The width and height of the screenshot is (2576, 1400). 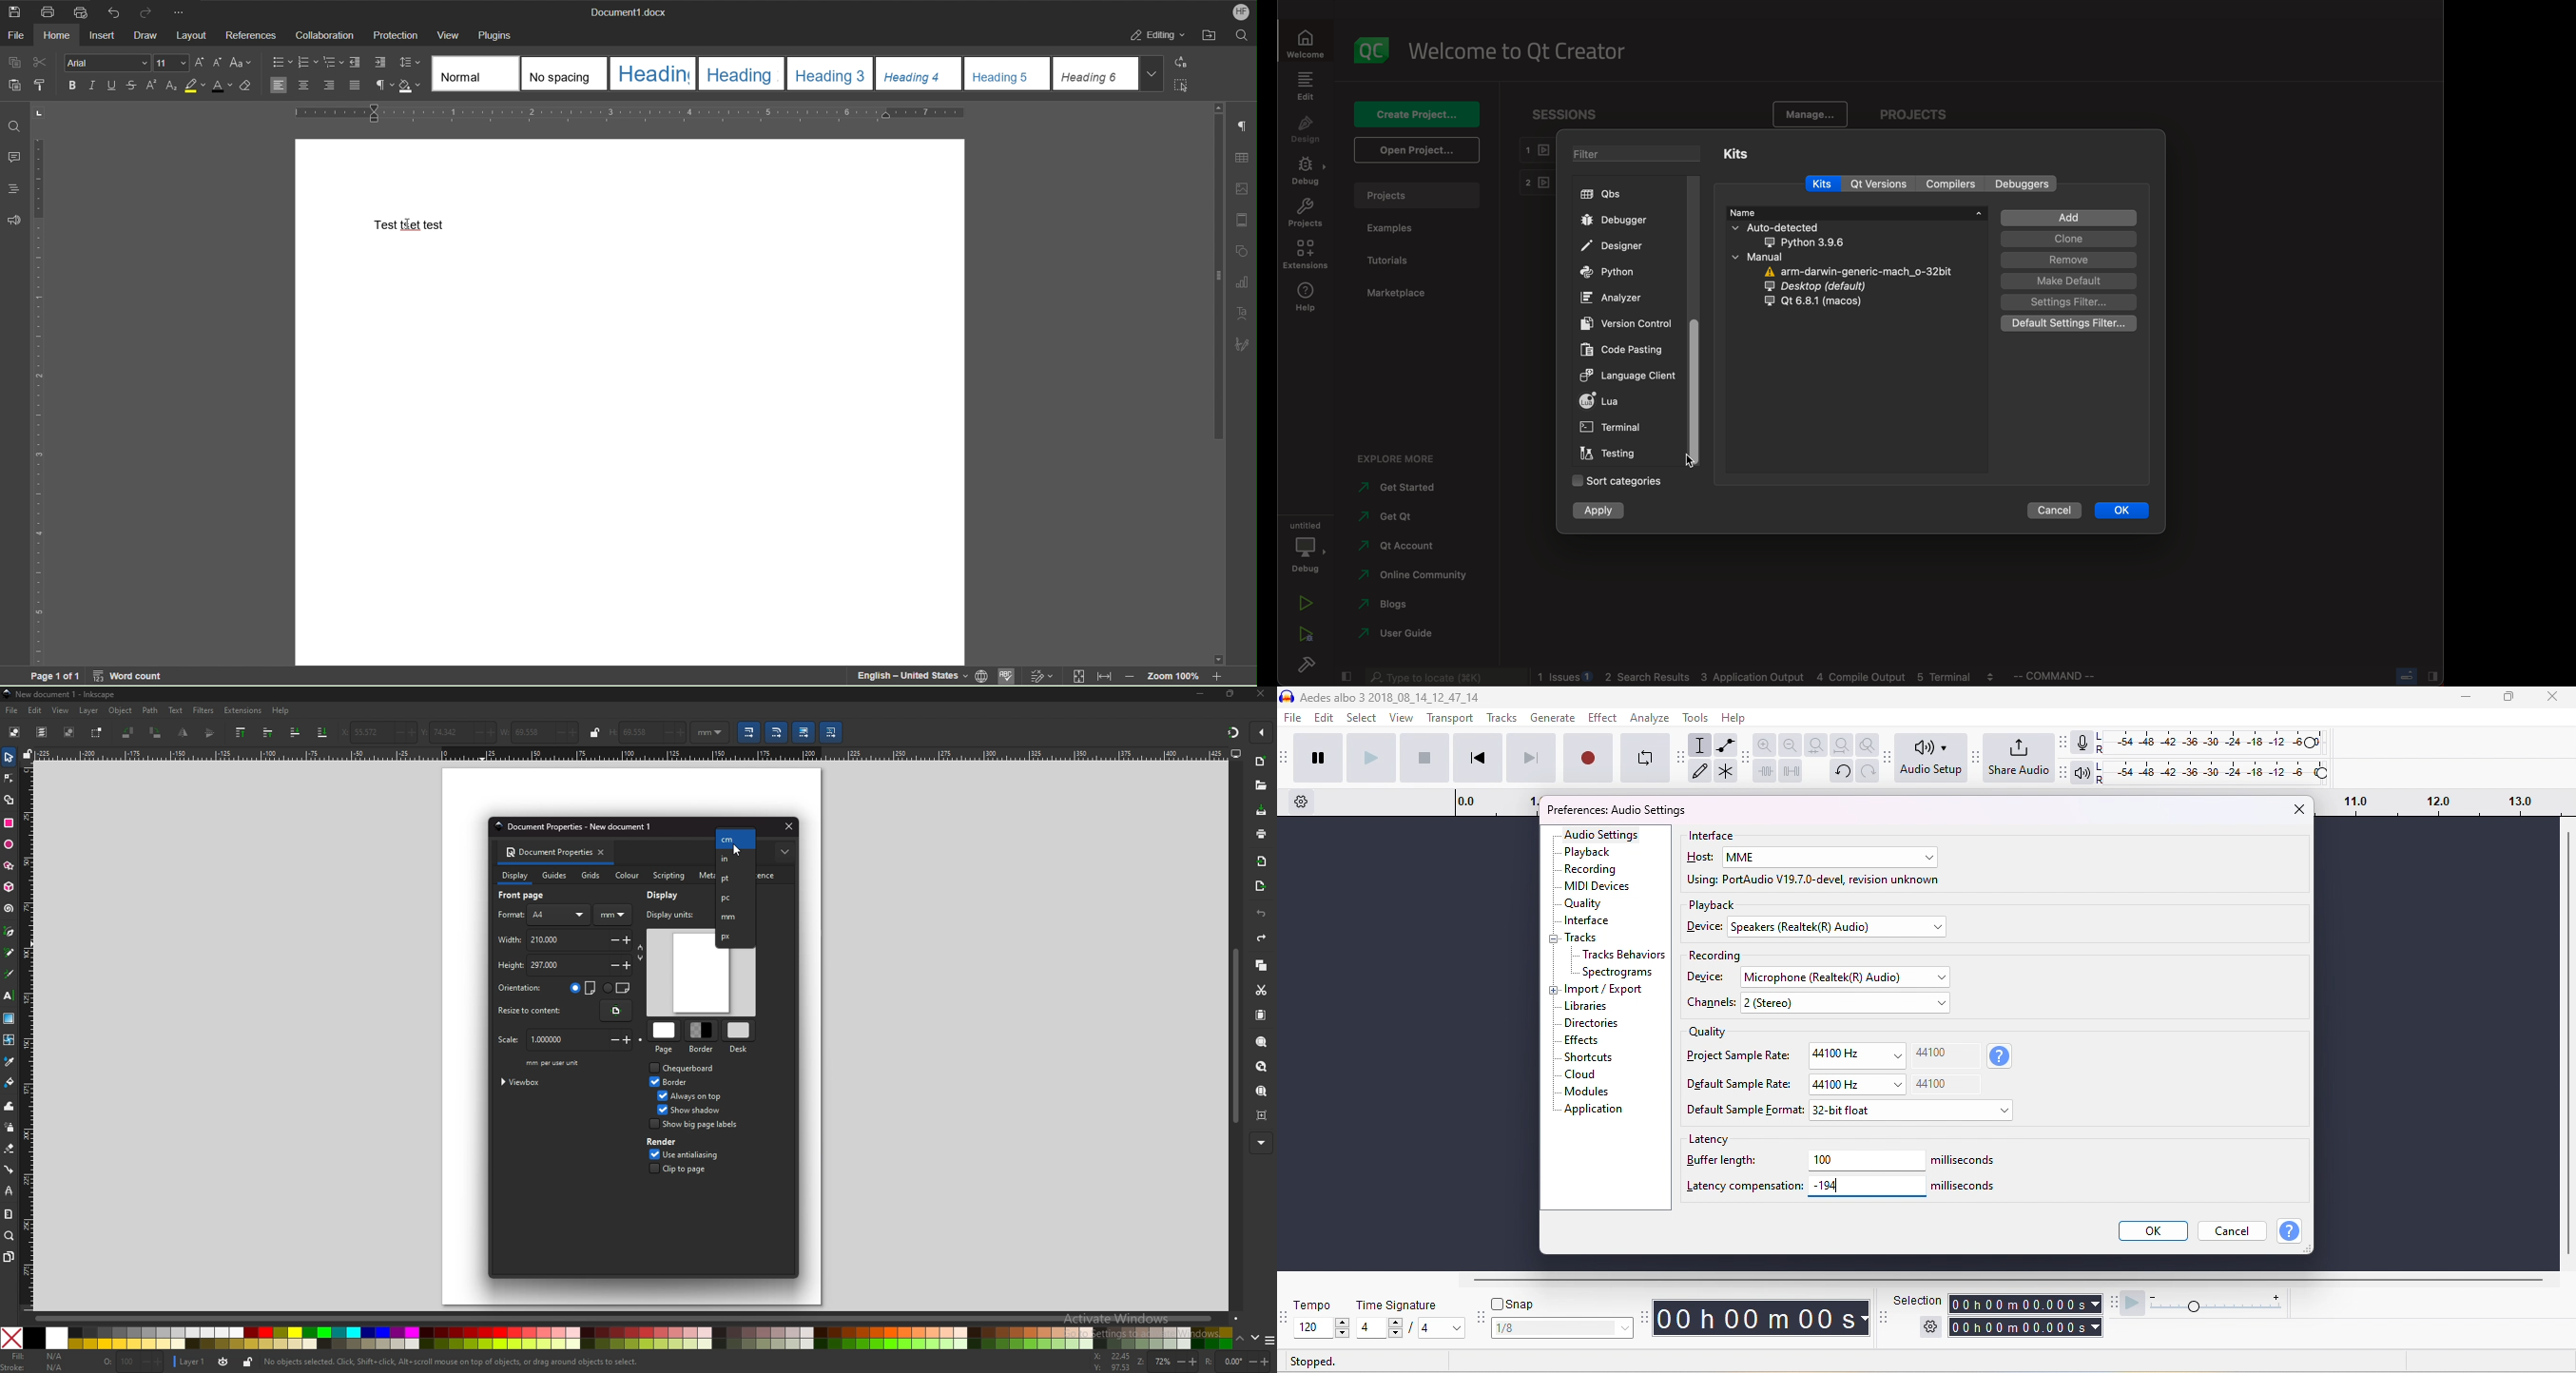 I want to click on dictionaries, so click(x=1592, y=1024).